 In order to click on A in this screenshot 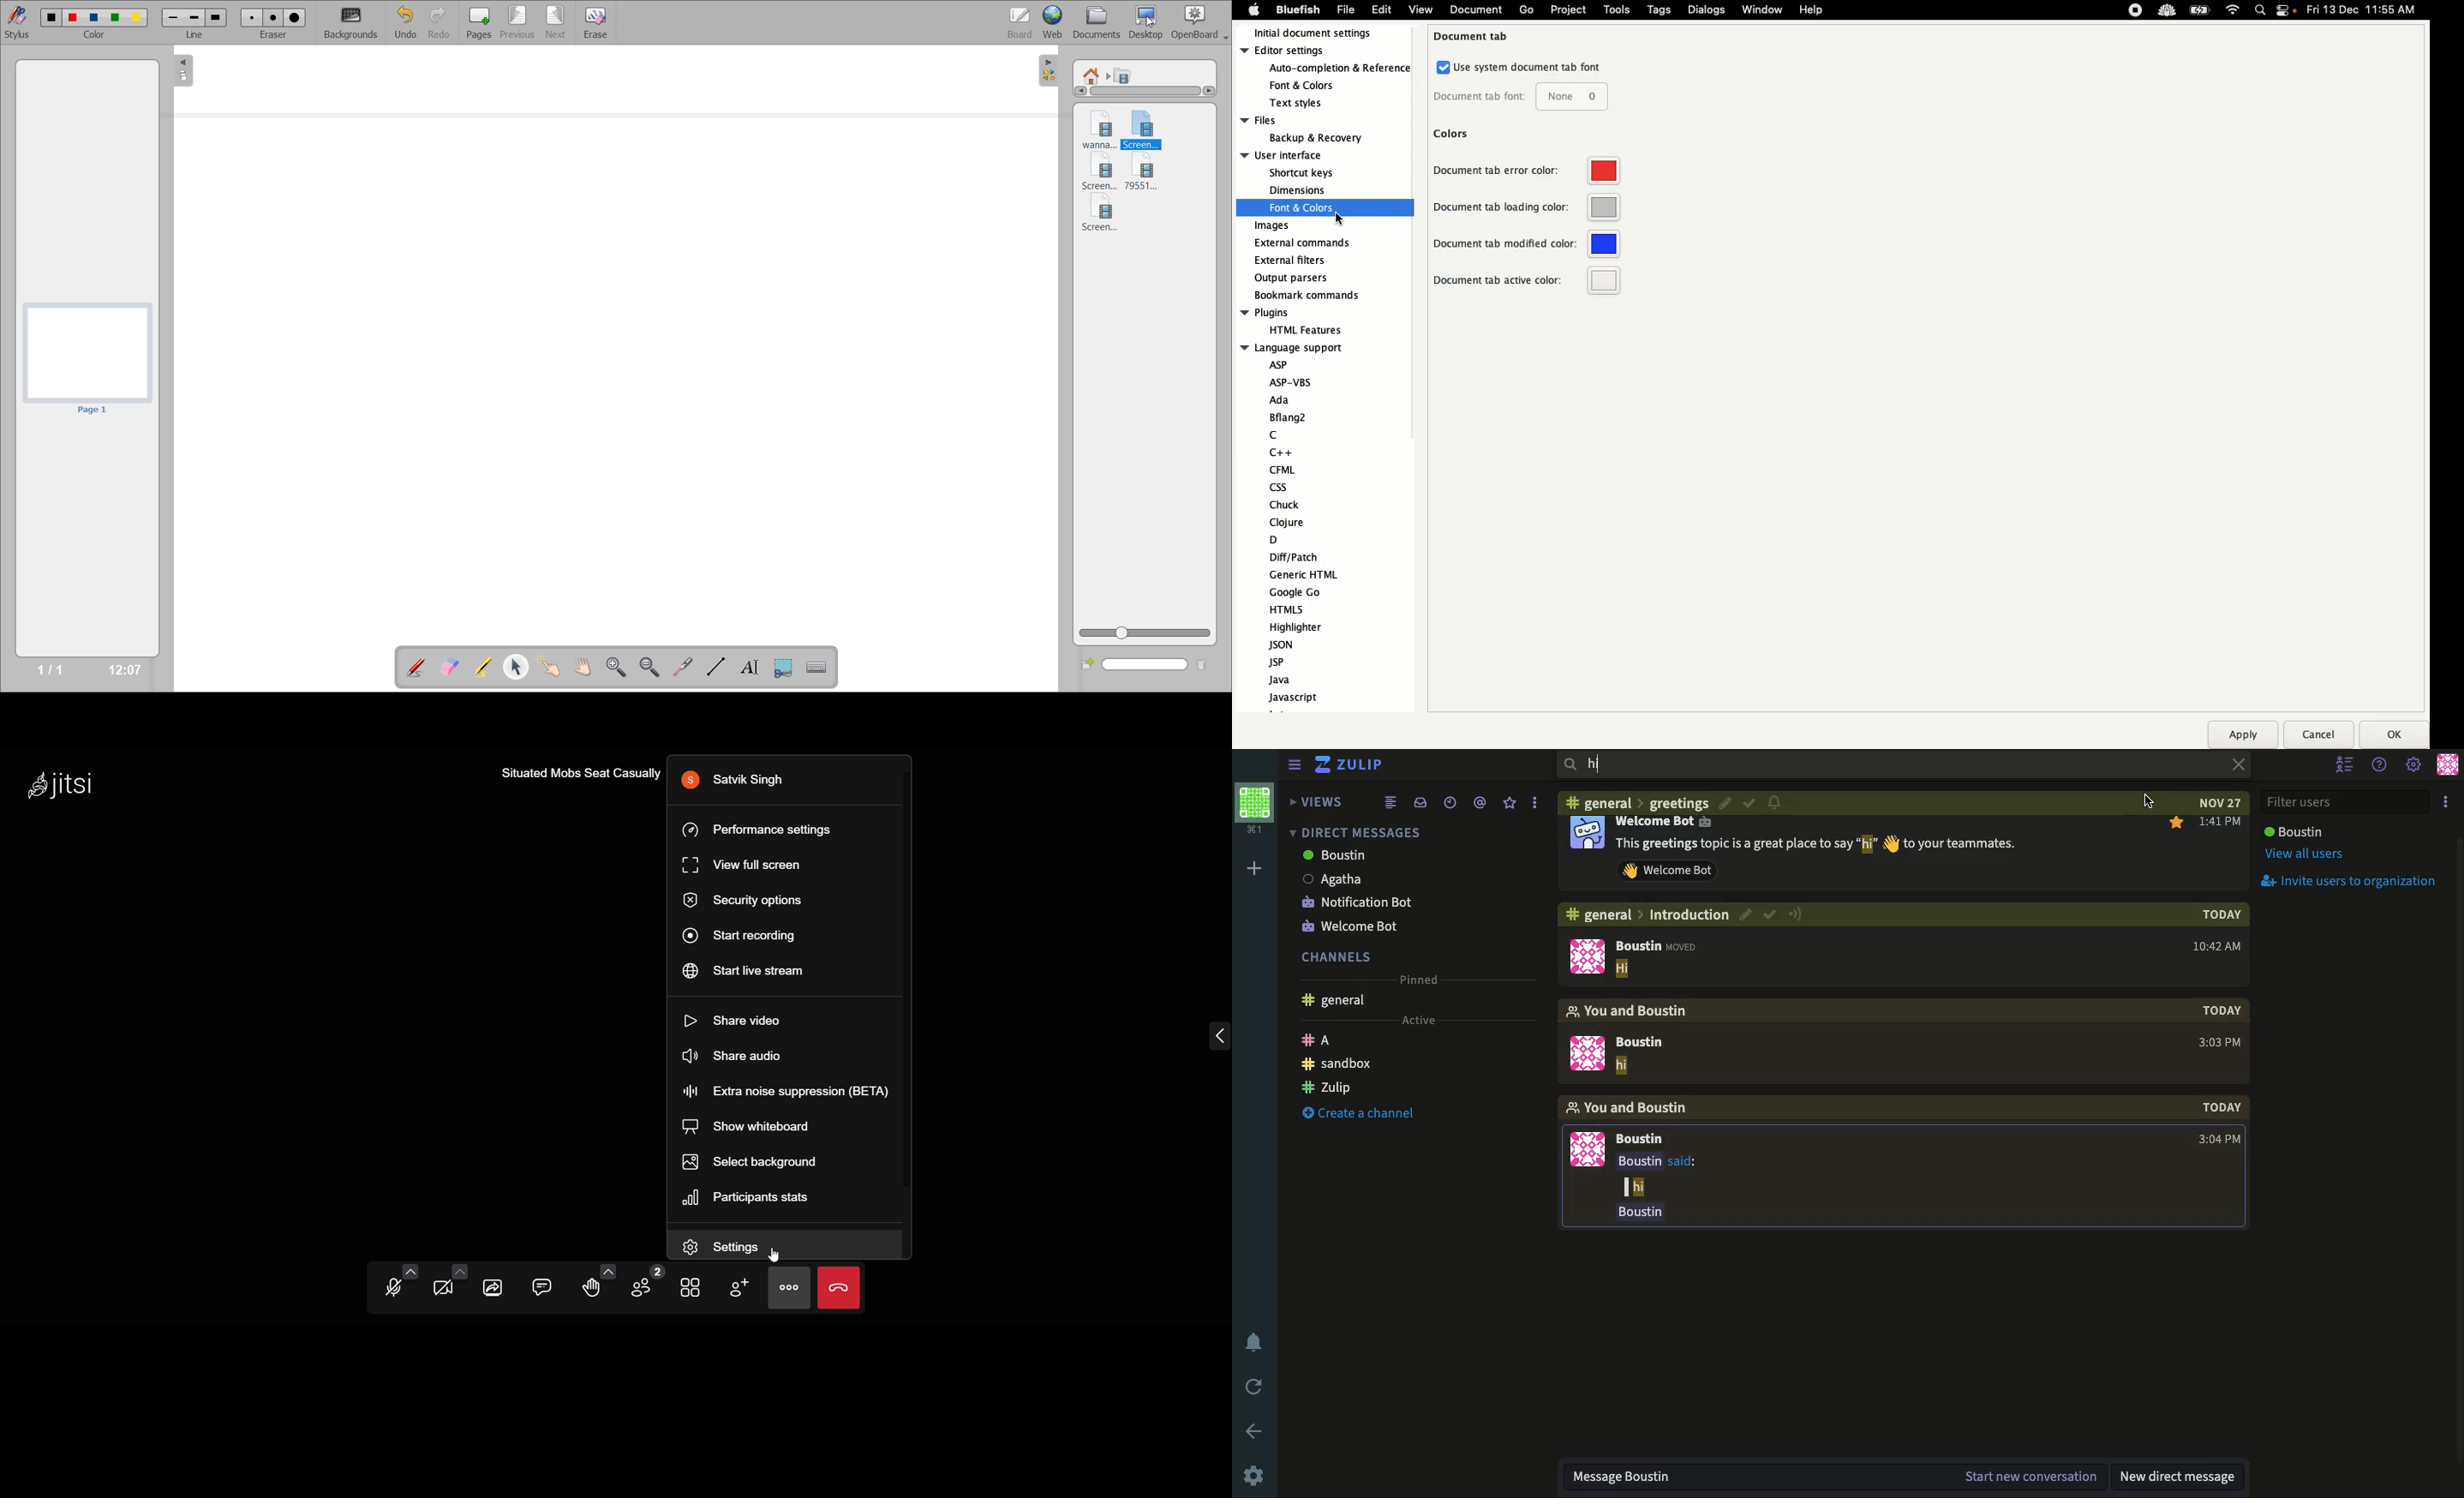, I will do `click(1316, 1040)`.